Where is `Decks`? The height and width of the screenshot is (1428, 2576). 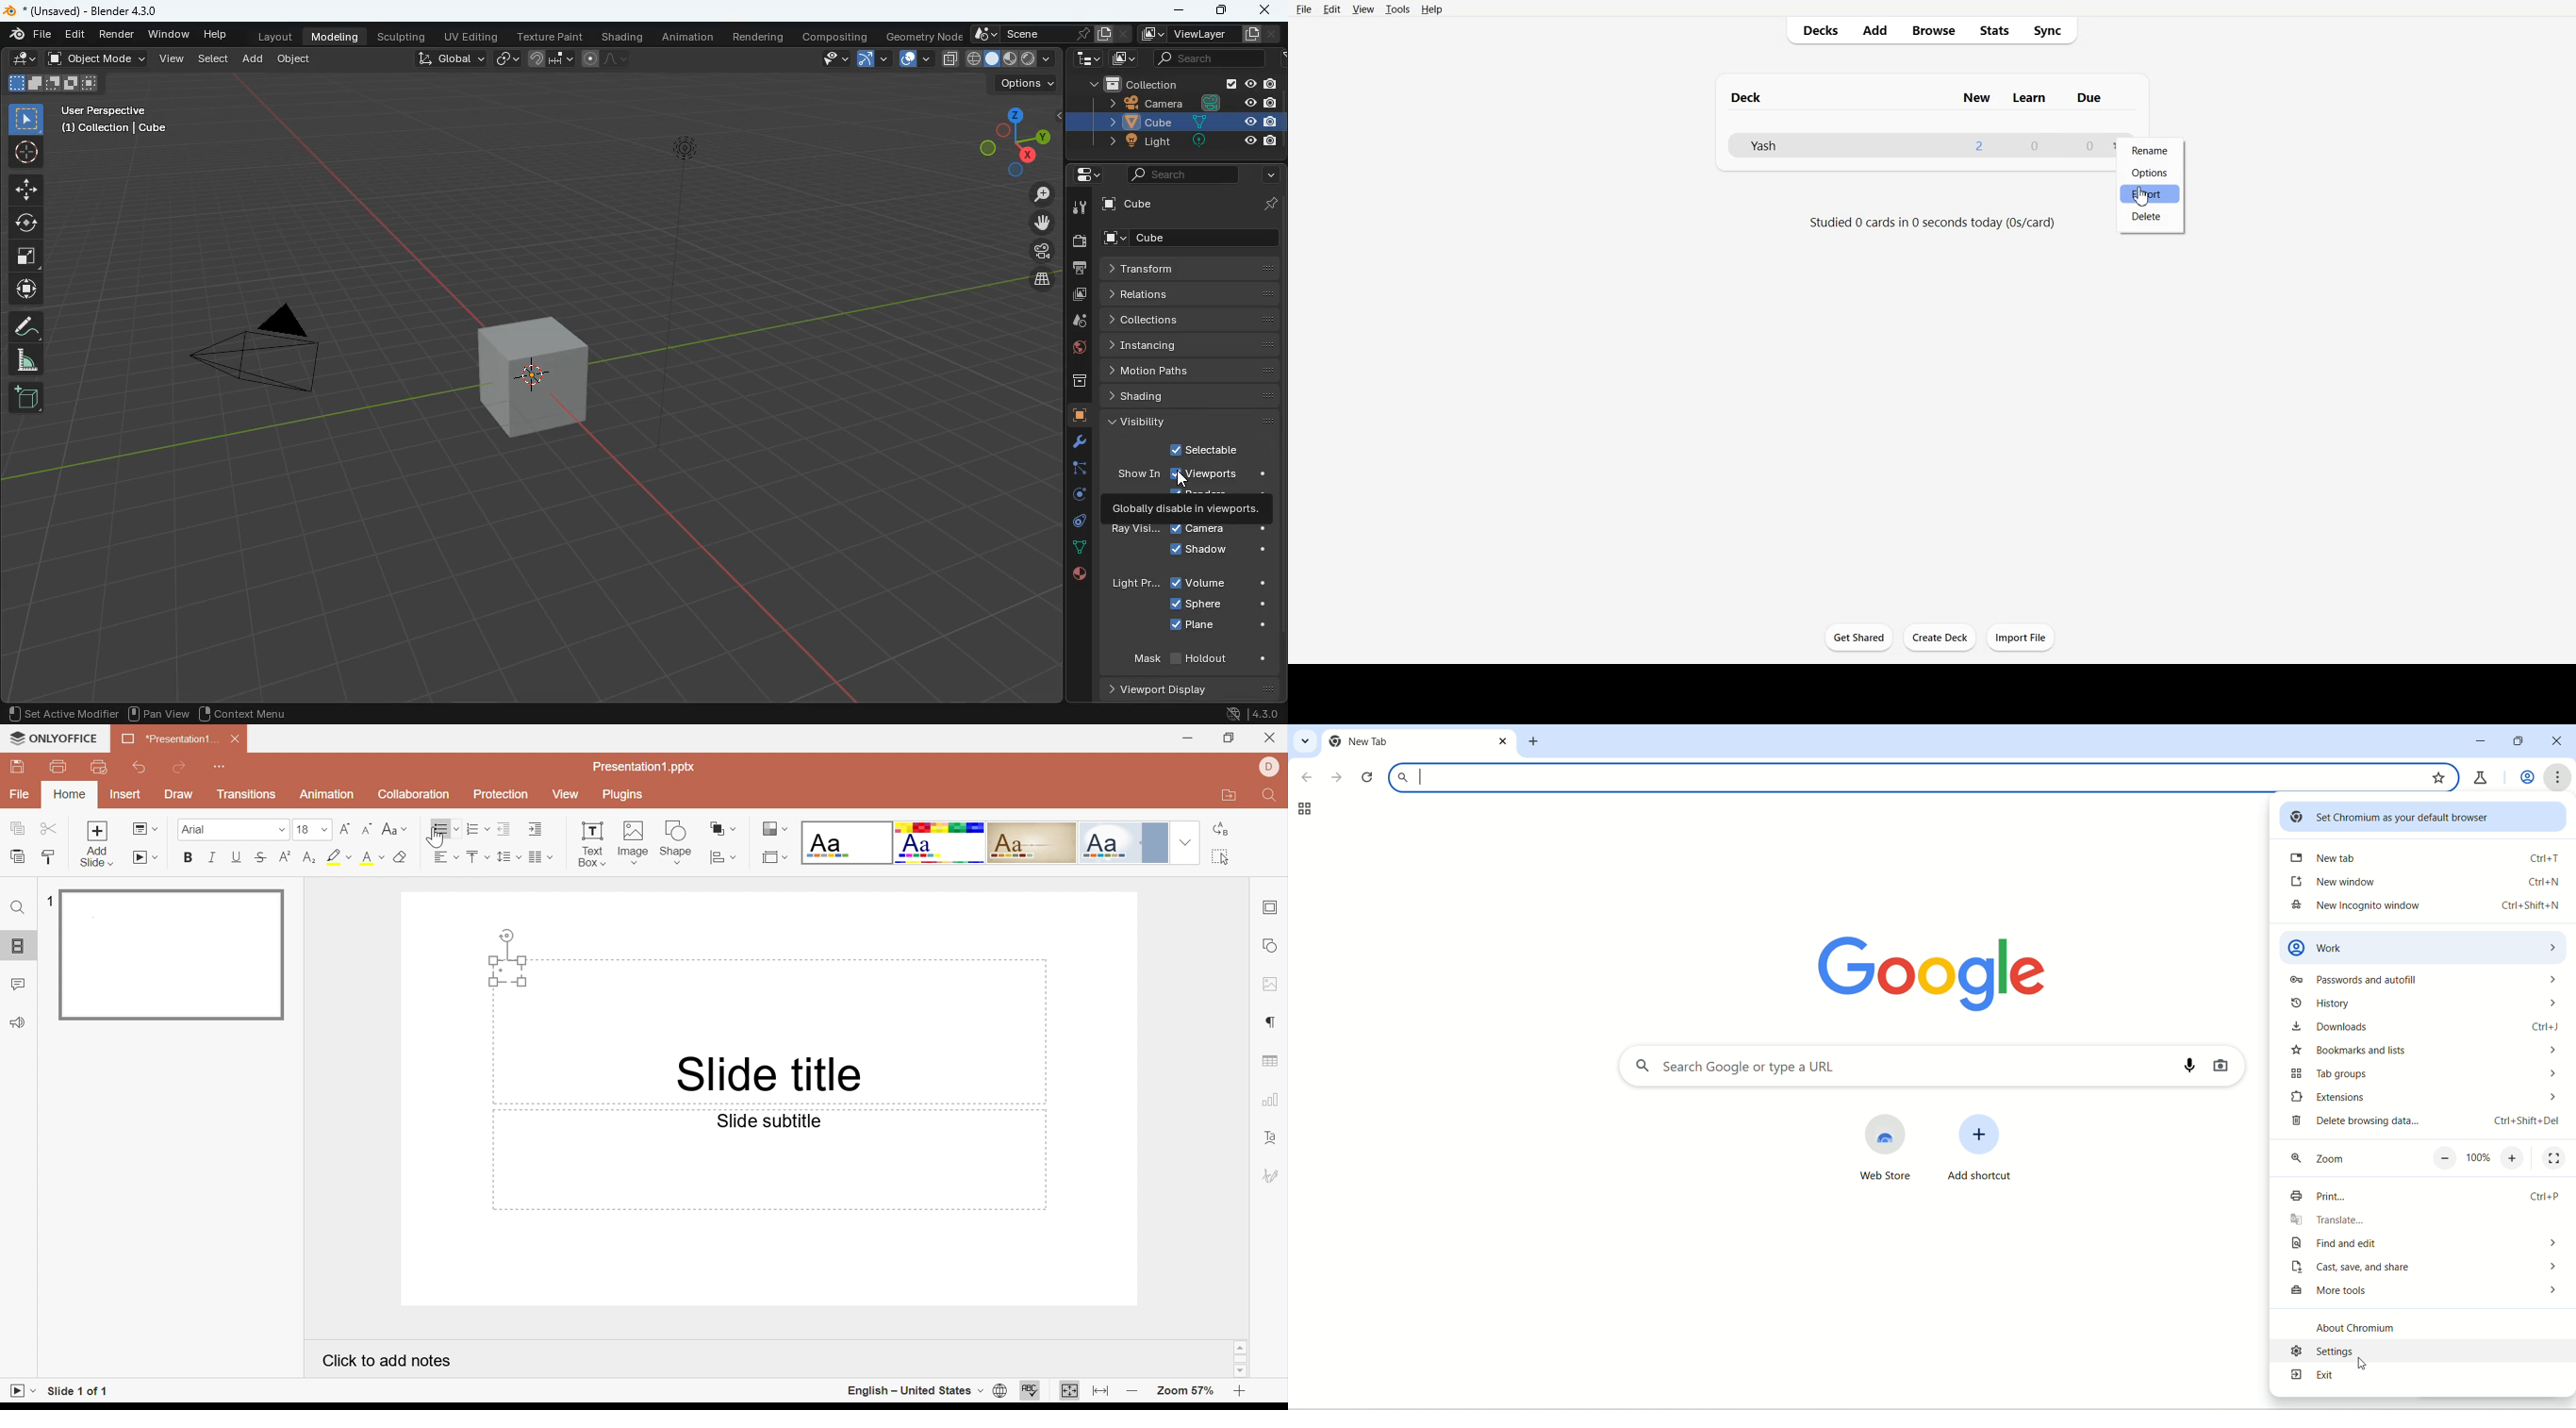 Decks is located at coordinates (1818, 30).